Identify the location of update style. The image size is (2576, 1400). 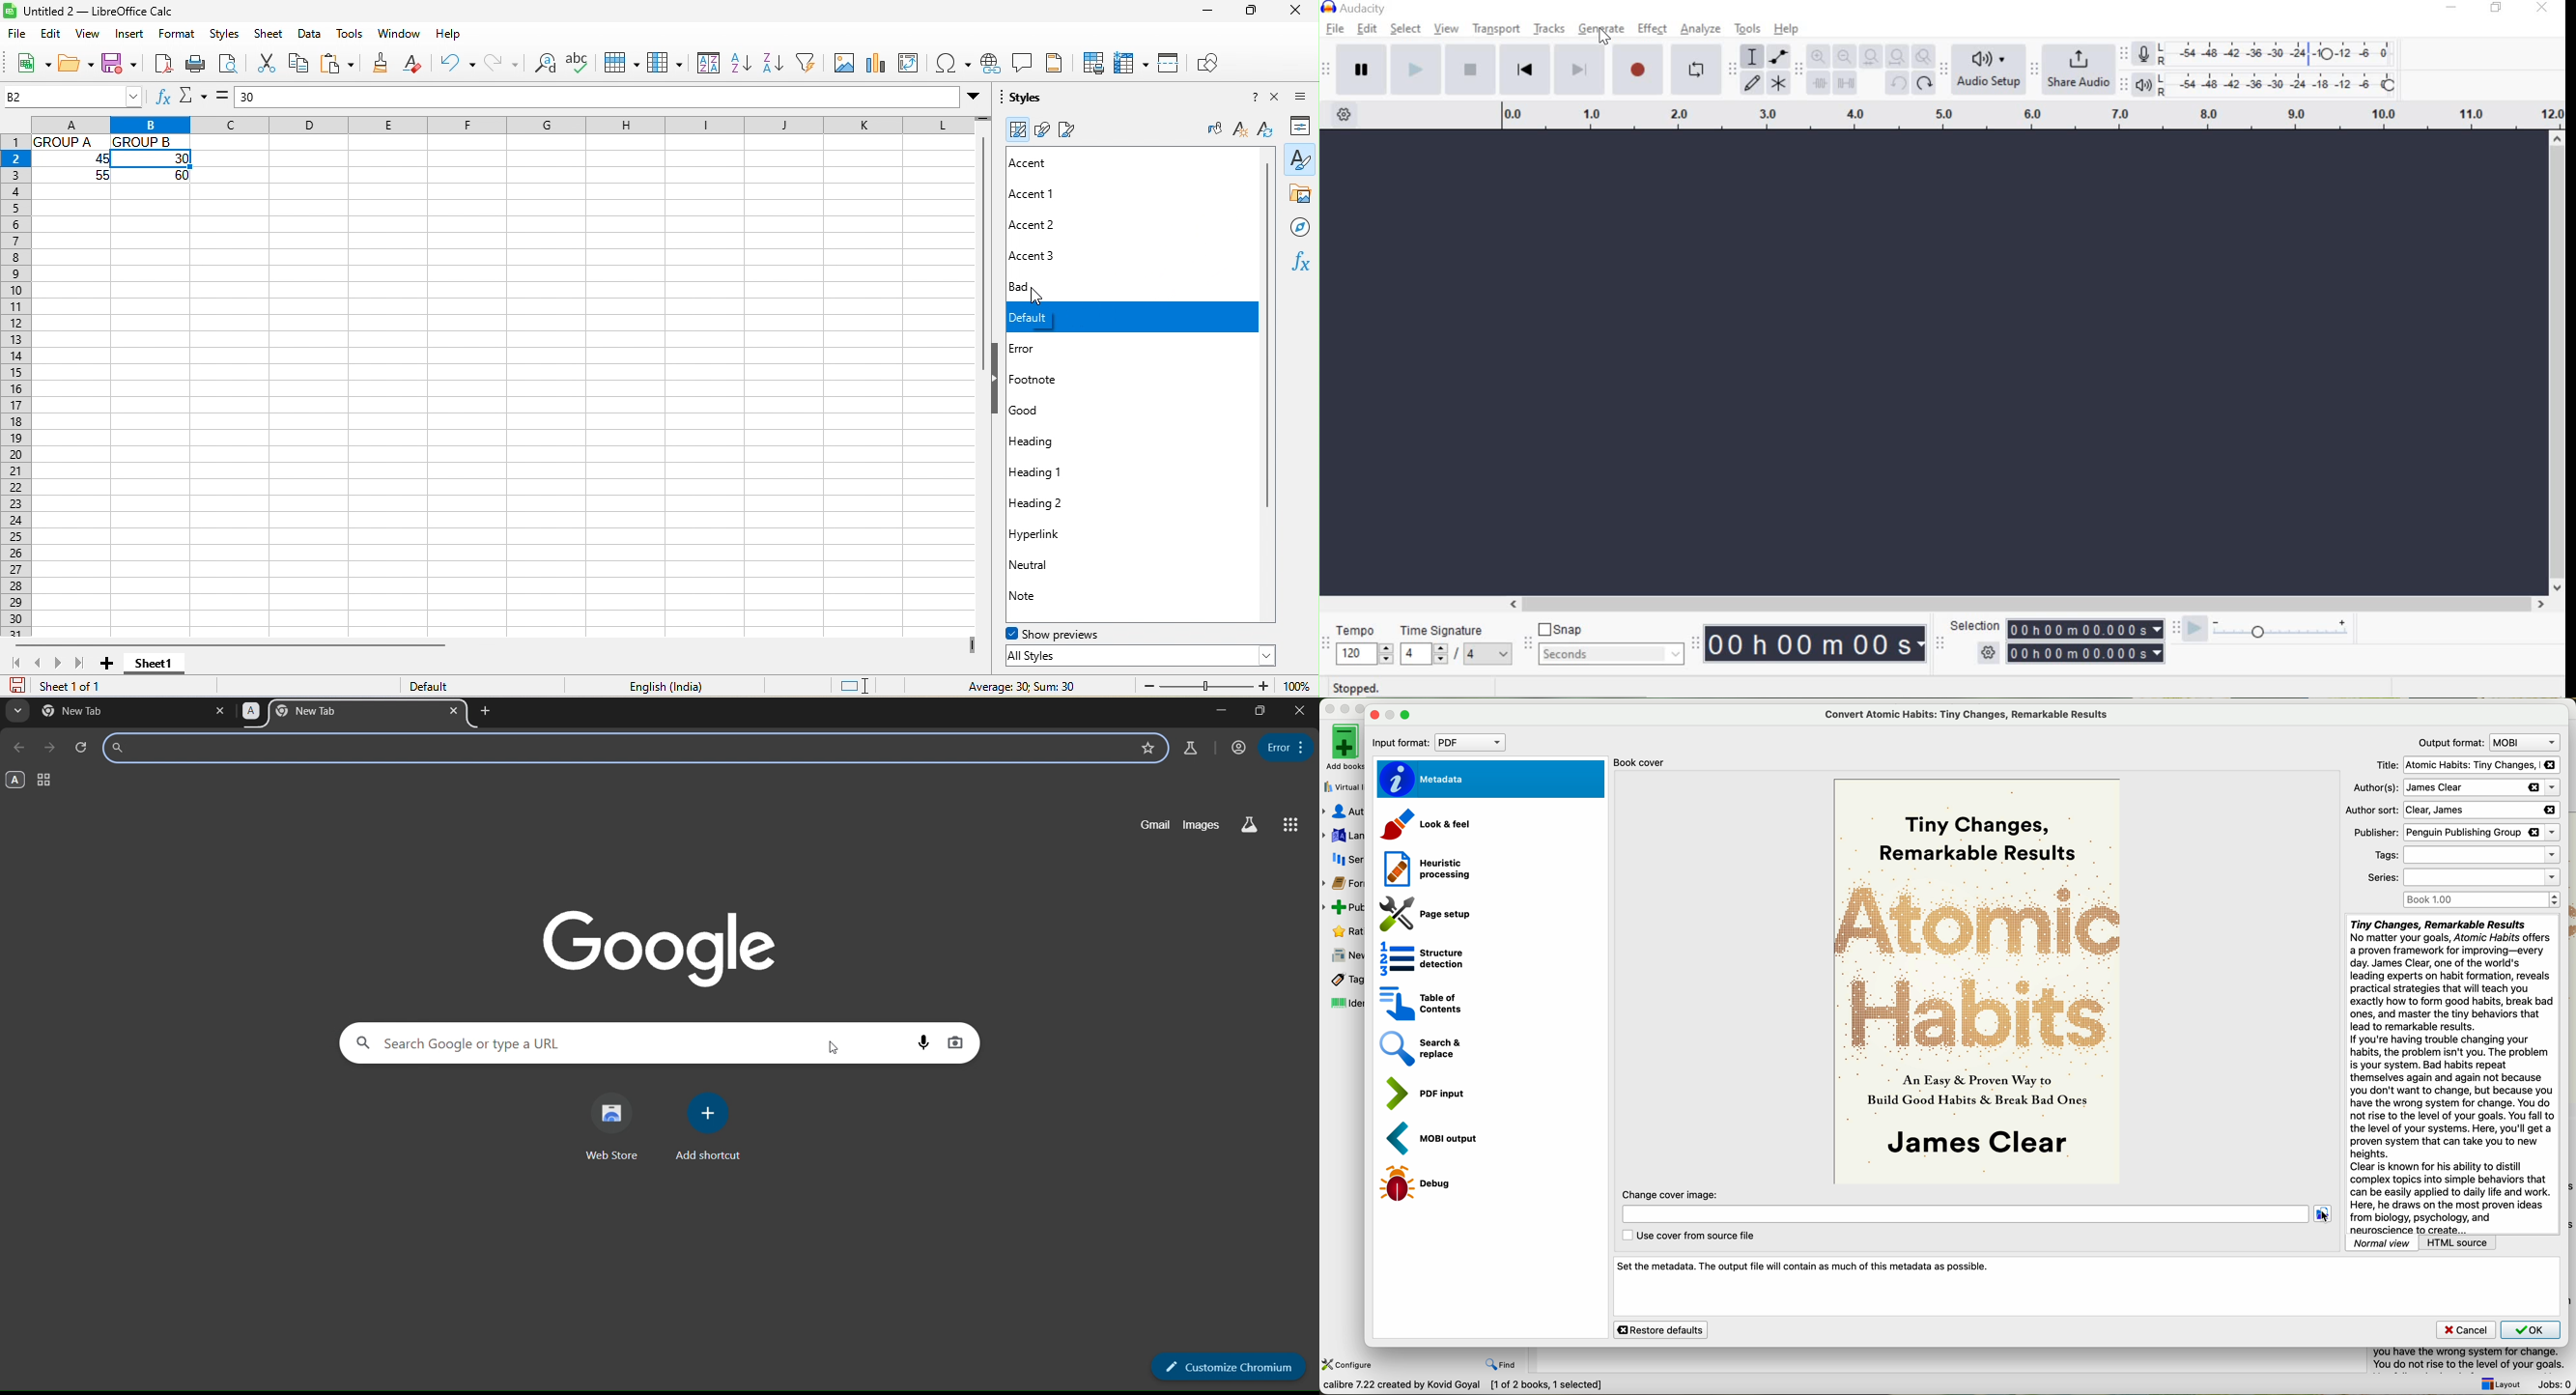
(1265, 132).